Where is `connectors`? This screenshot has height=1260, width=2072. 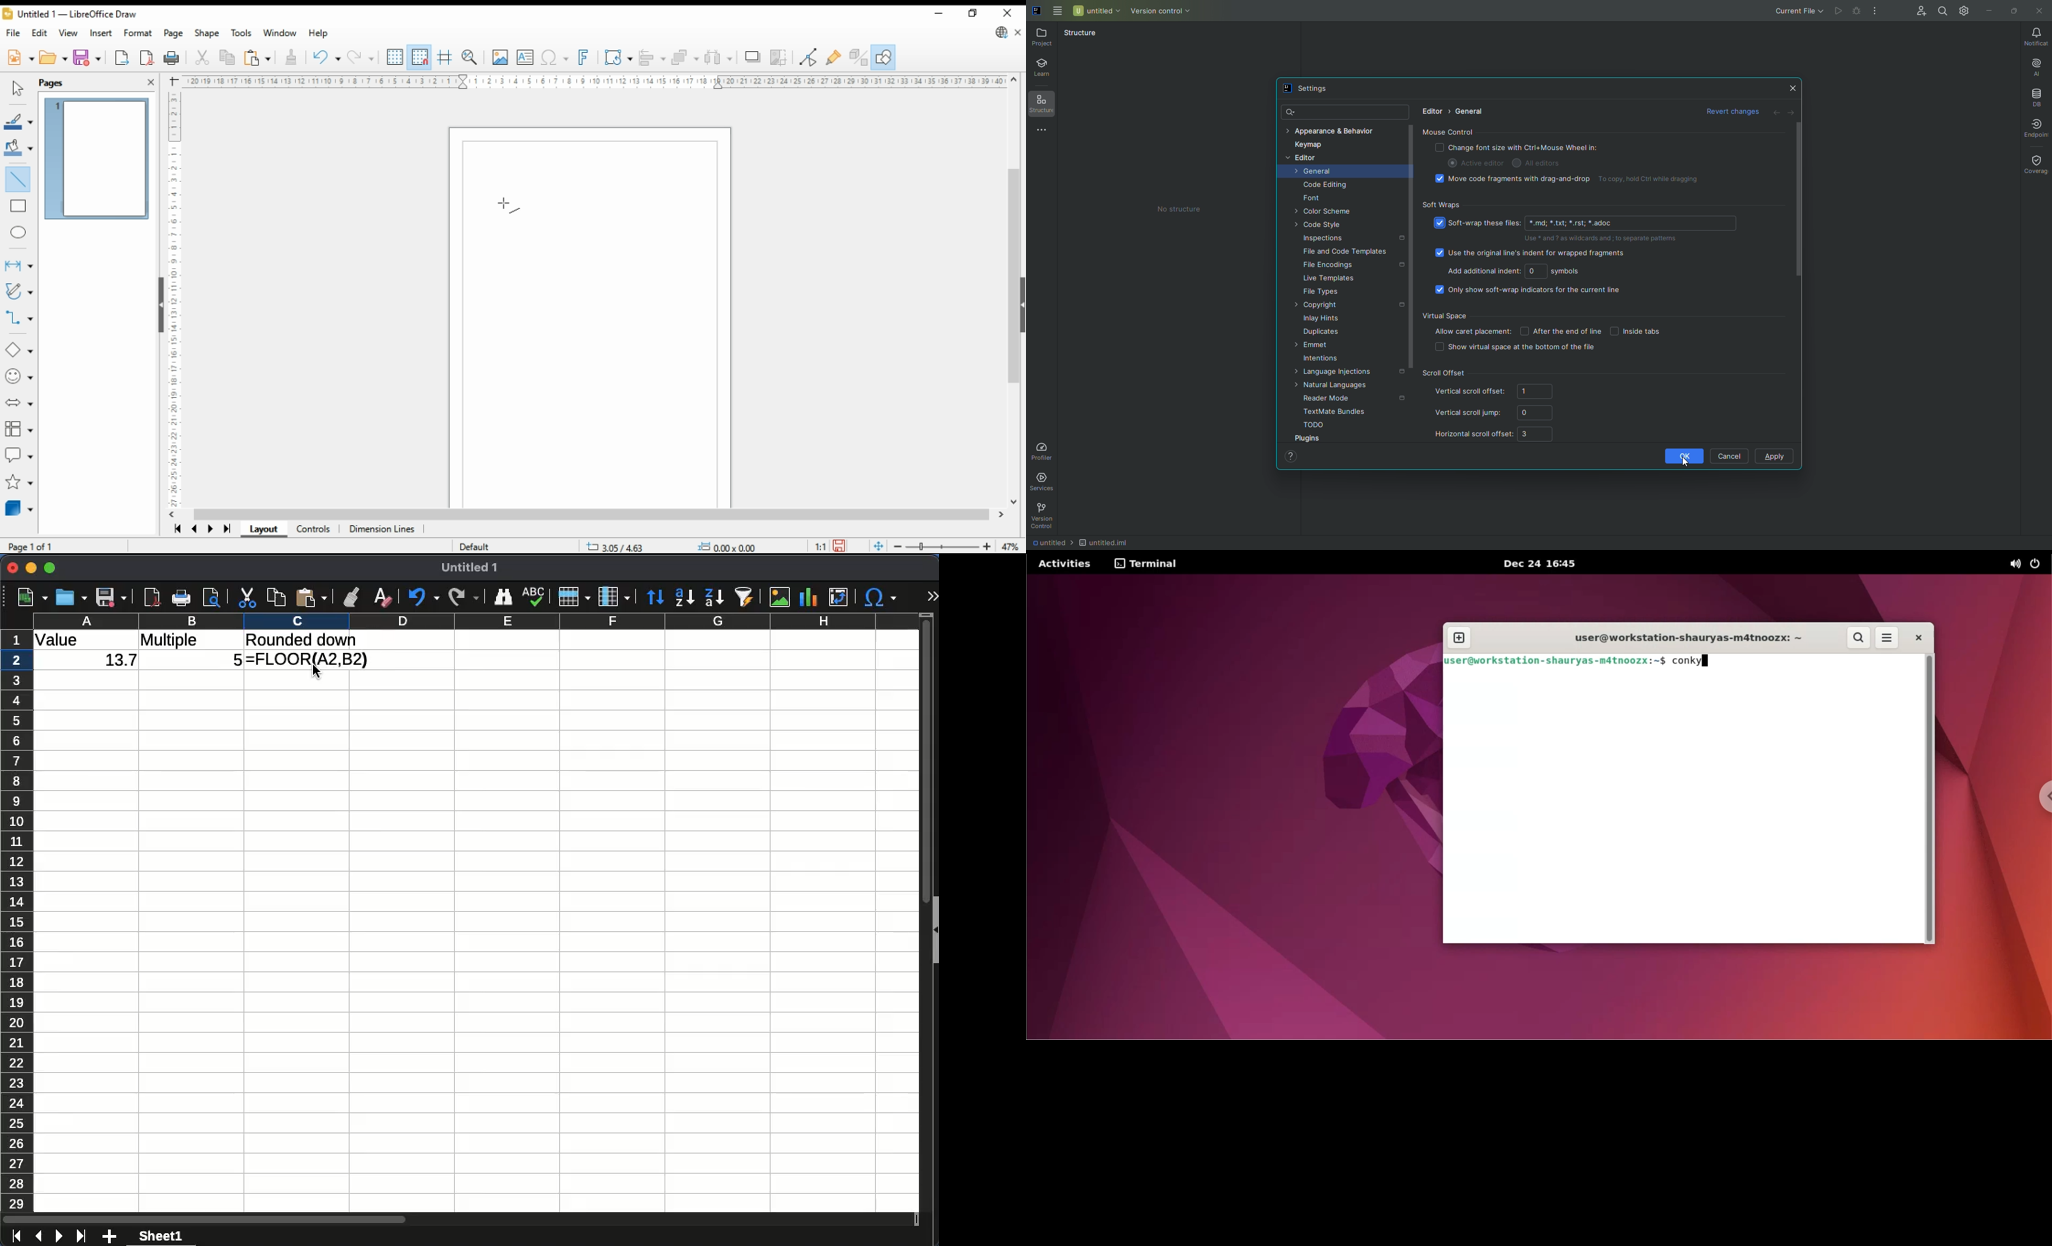
connectors is located at coordinates (19, 318).